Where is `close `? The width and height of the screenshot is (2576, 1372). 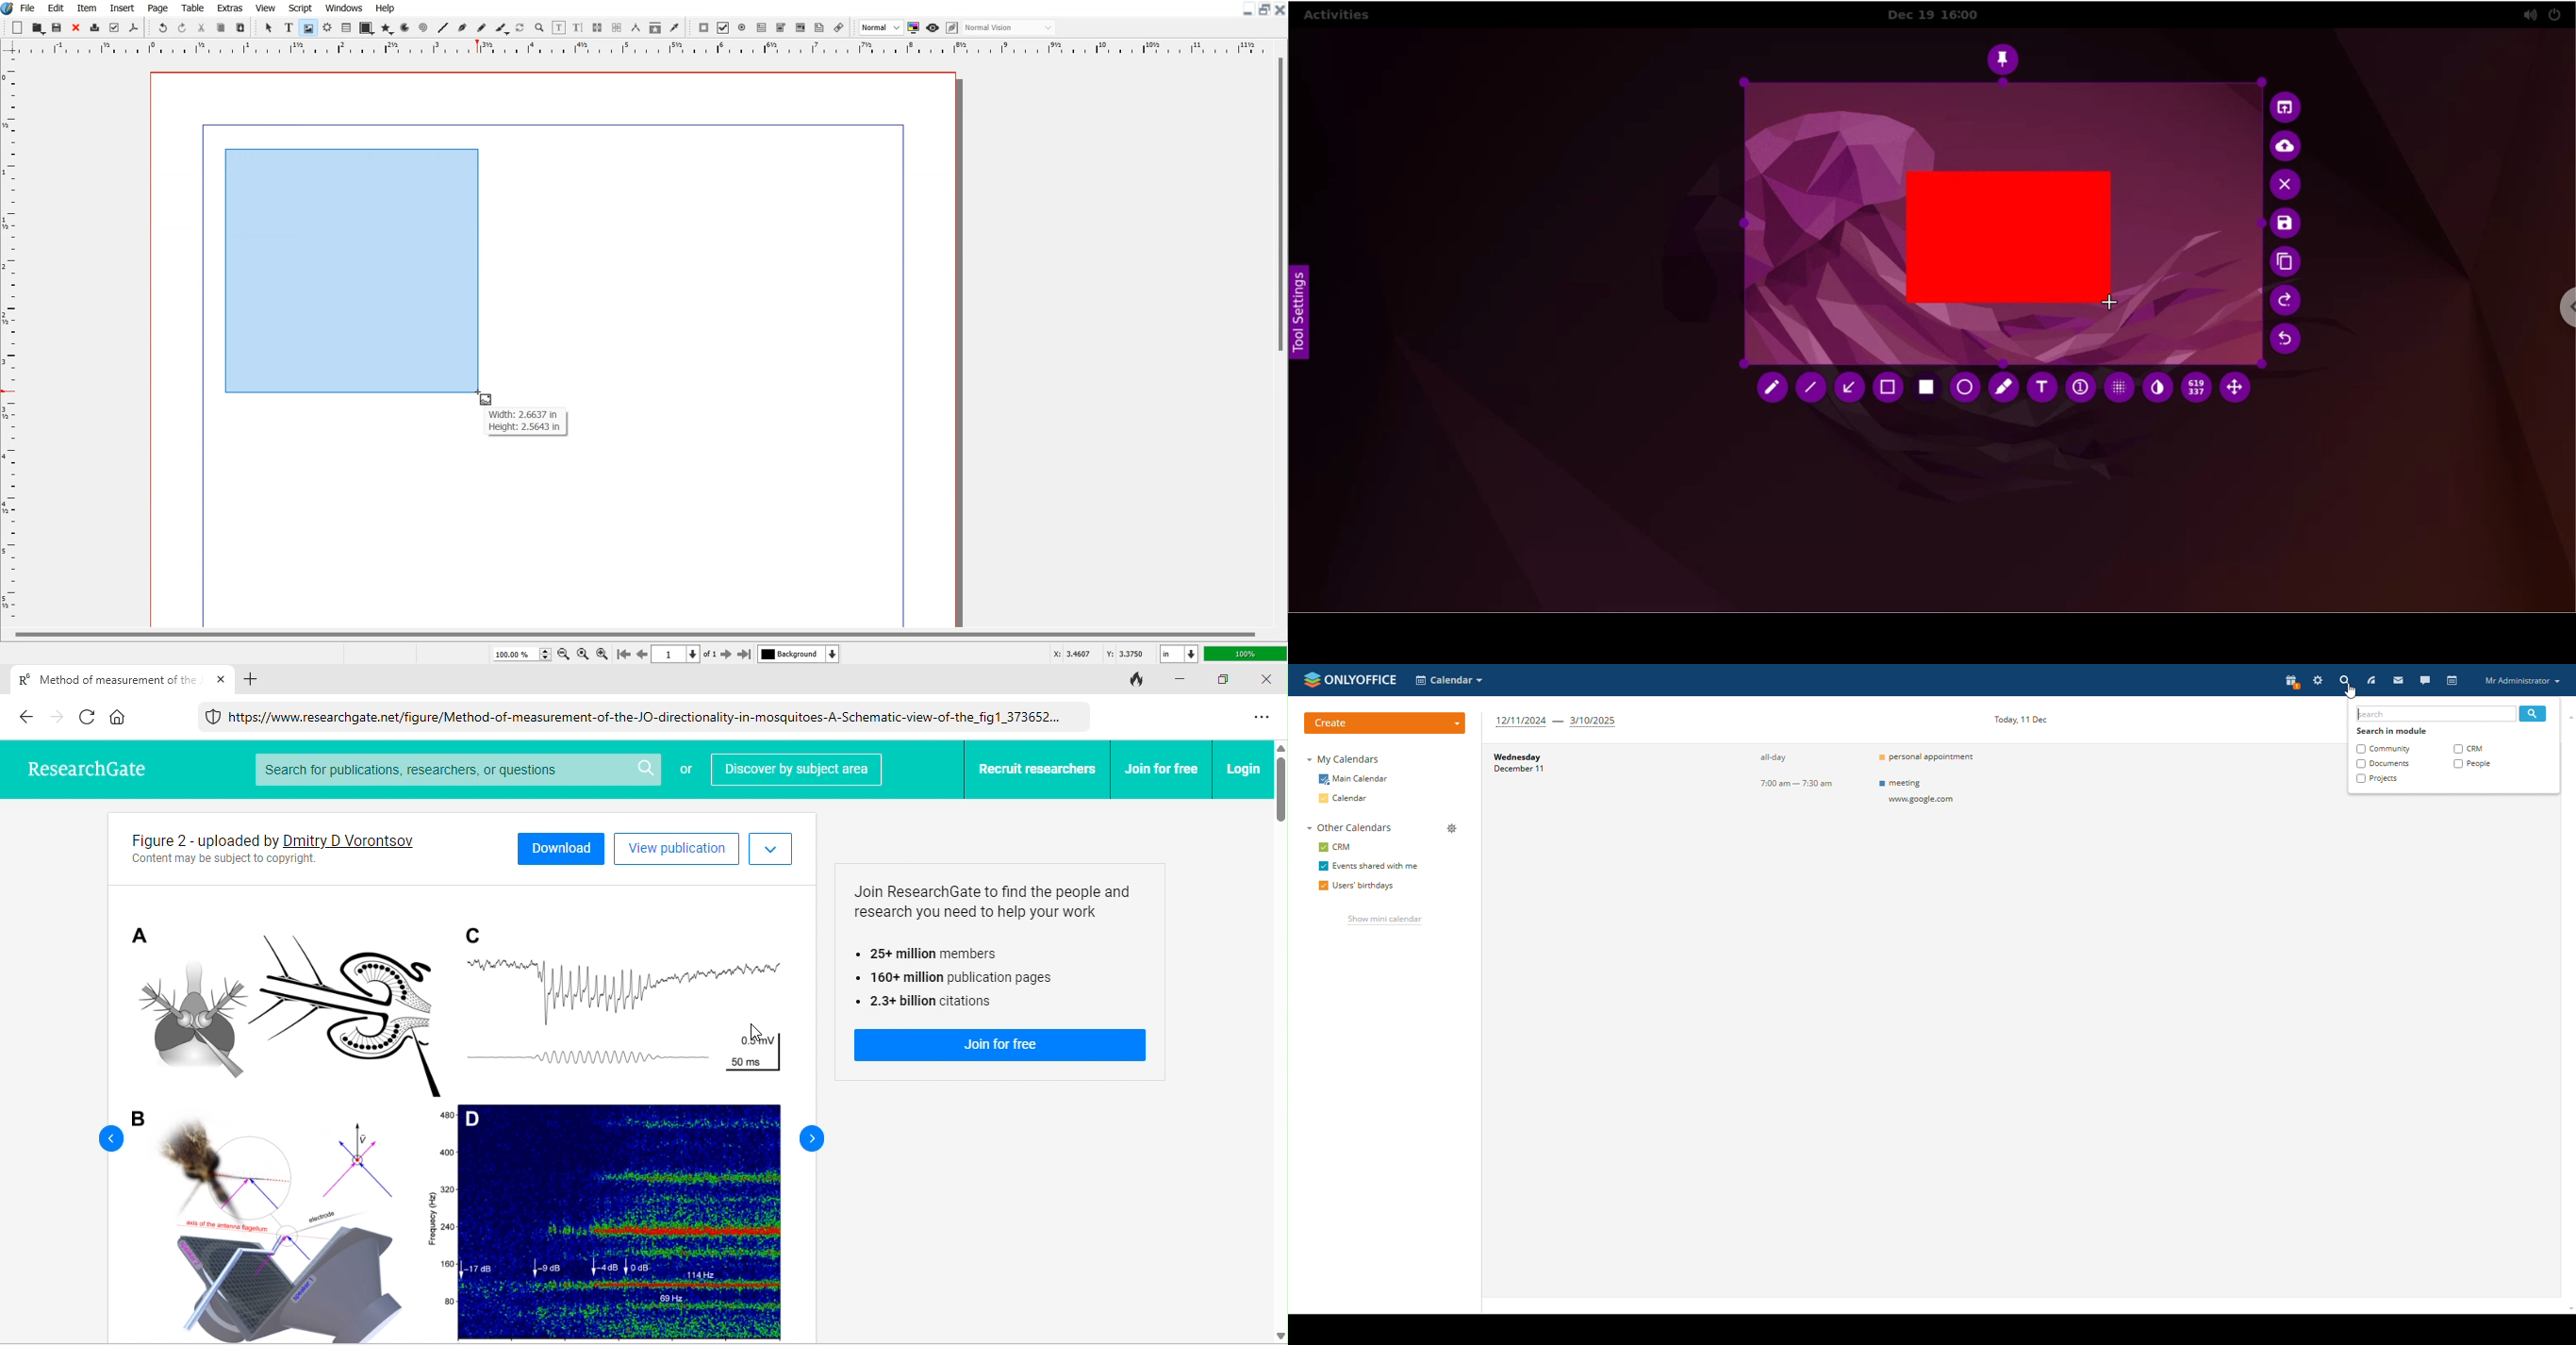 close  is located at coordinates (1269, 679).